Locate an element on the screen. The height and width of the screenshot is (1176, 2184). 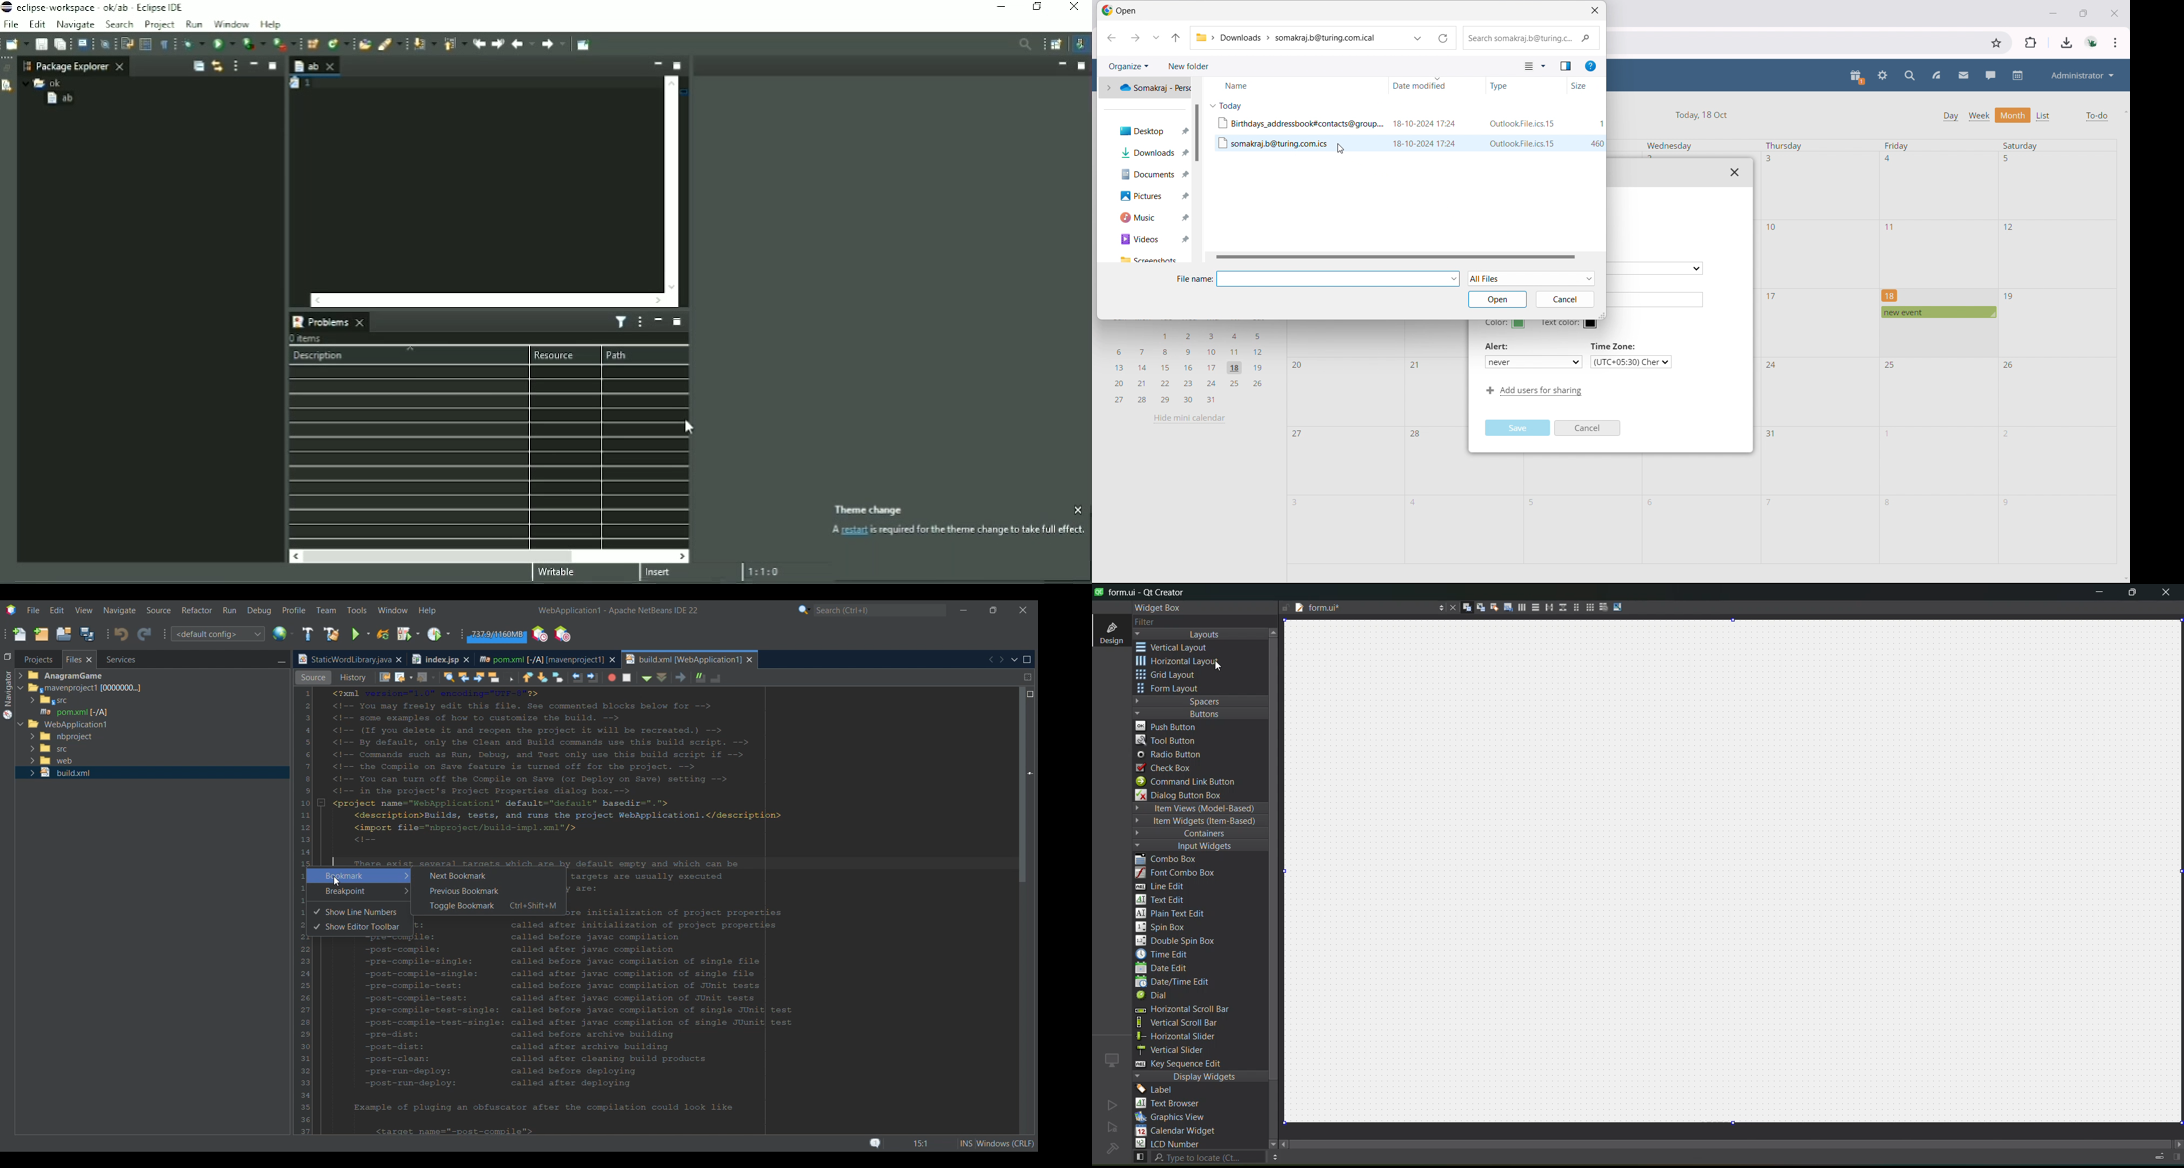
edit signals is located at coordinates (1476, 607).